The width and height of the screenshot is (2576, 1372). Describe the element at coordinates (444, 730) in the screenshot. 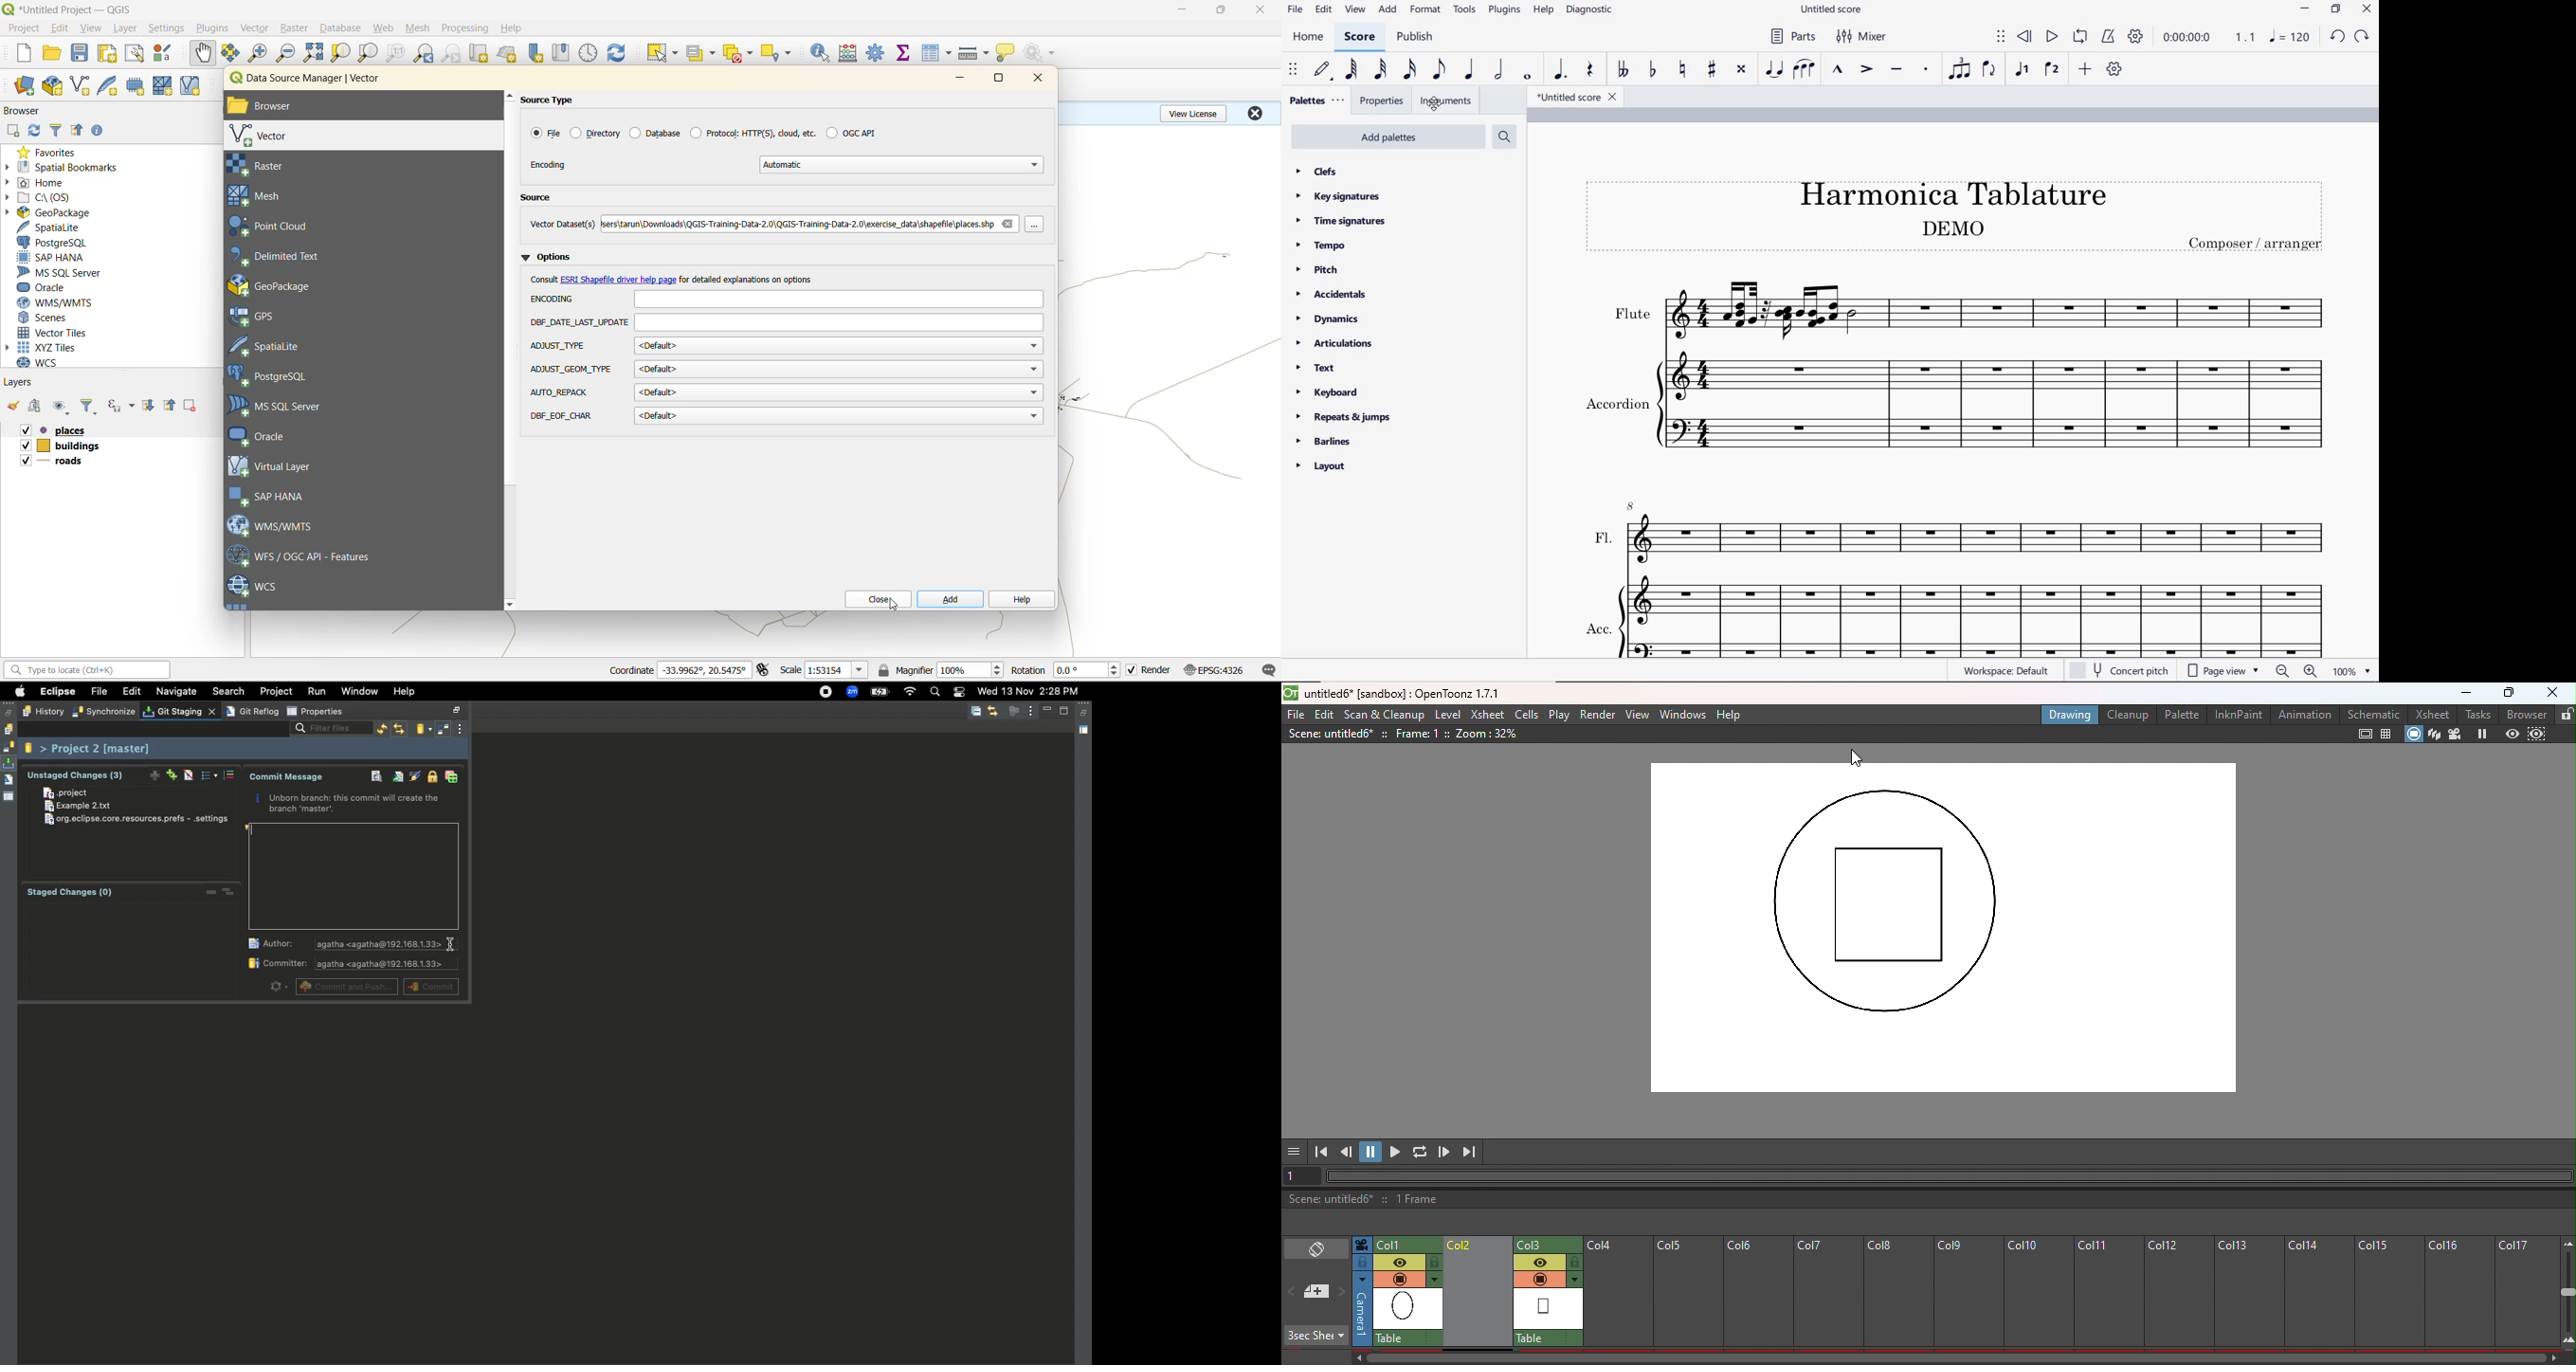

I see `Compare mode` at that location.